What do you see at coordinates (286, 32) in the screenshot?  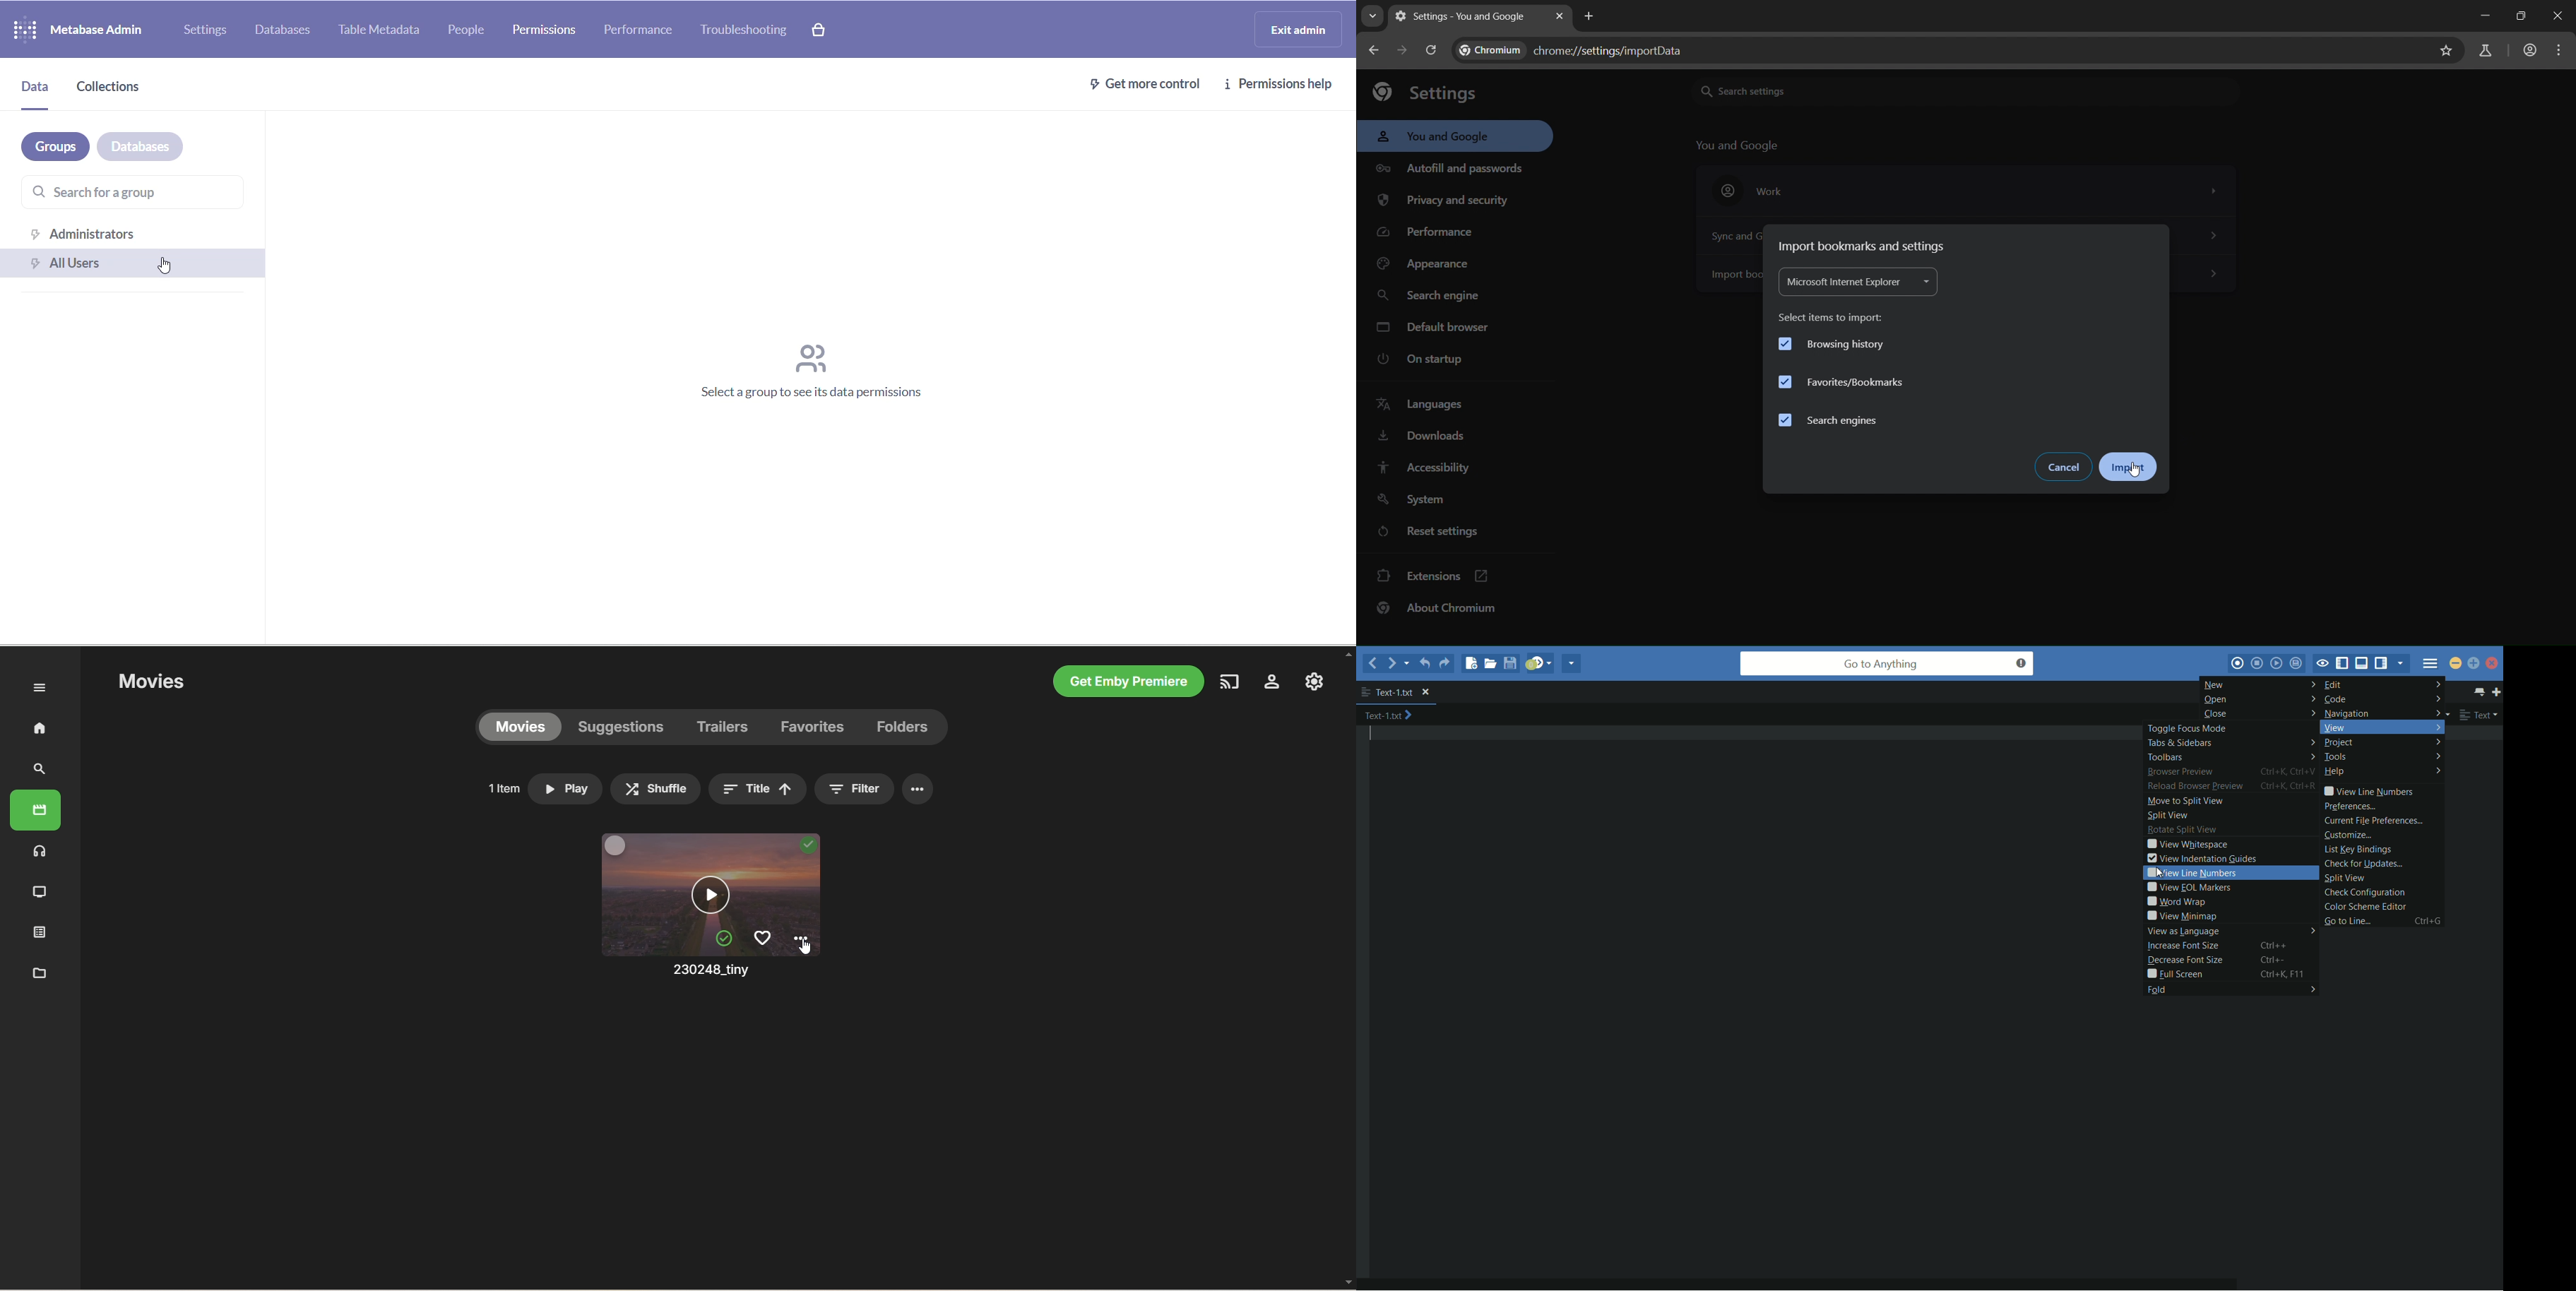 I see `databases` at bounding box center [286, 32].